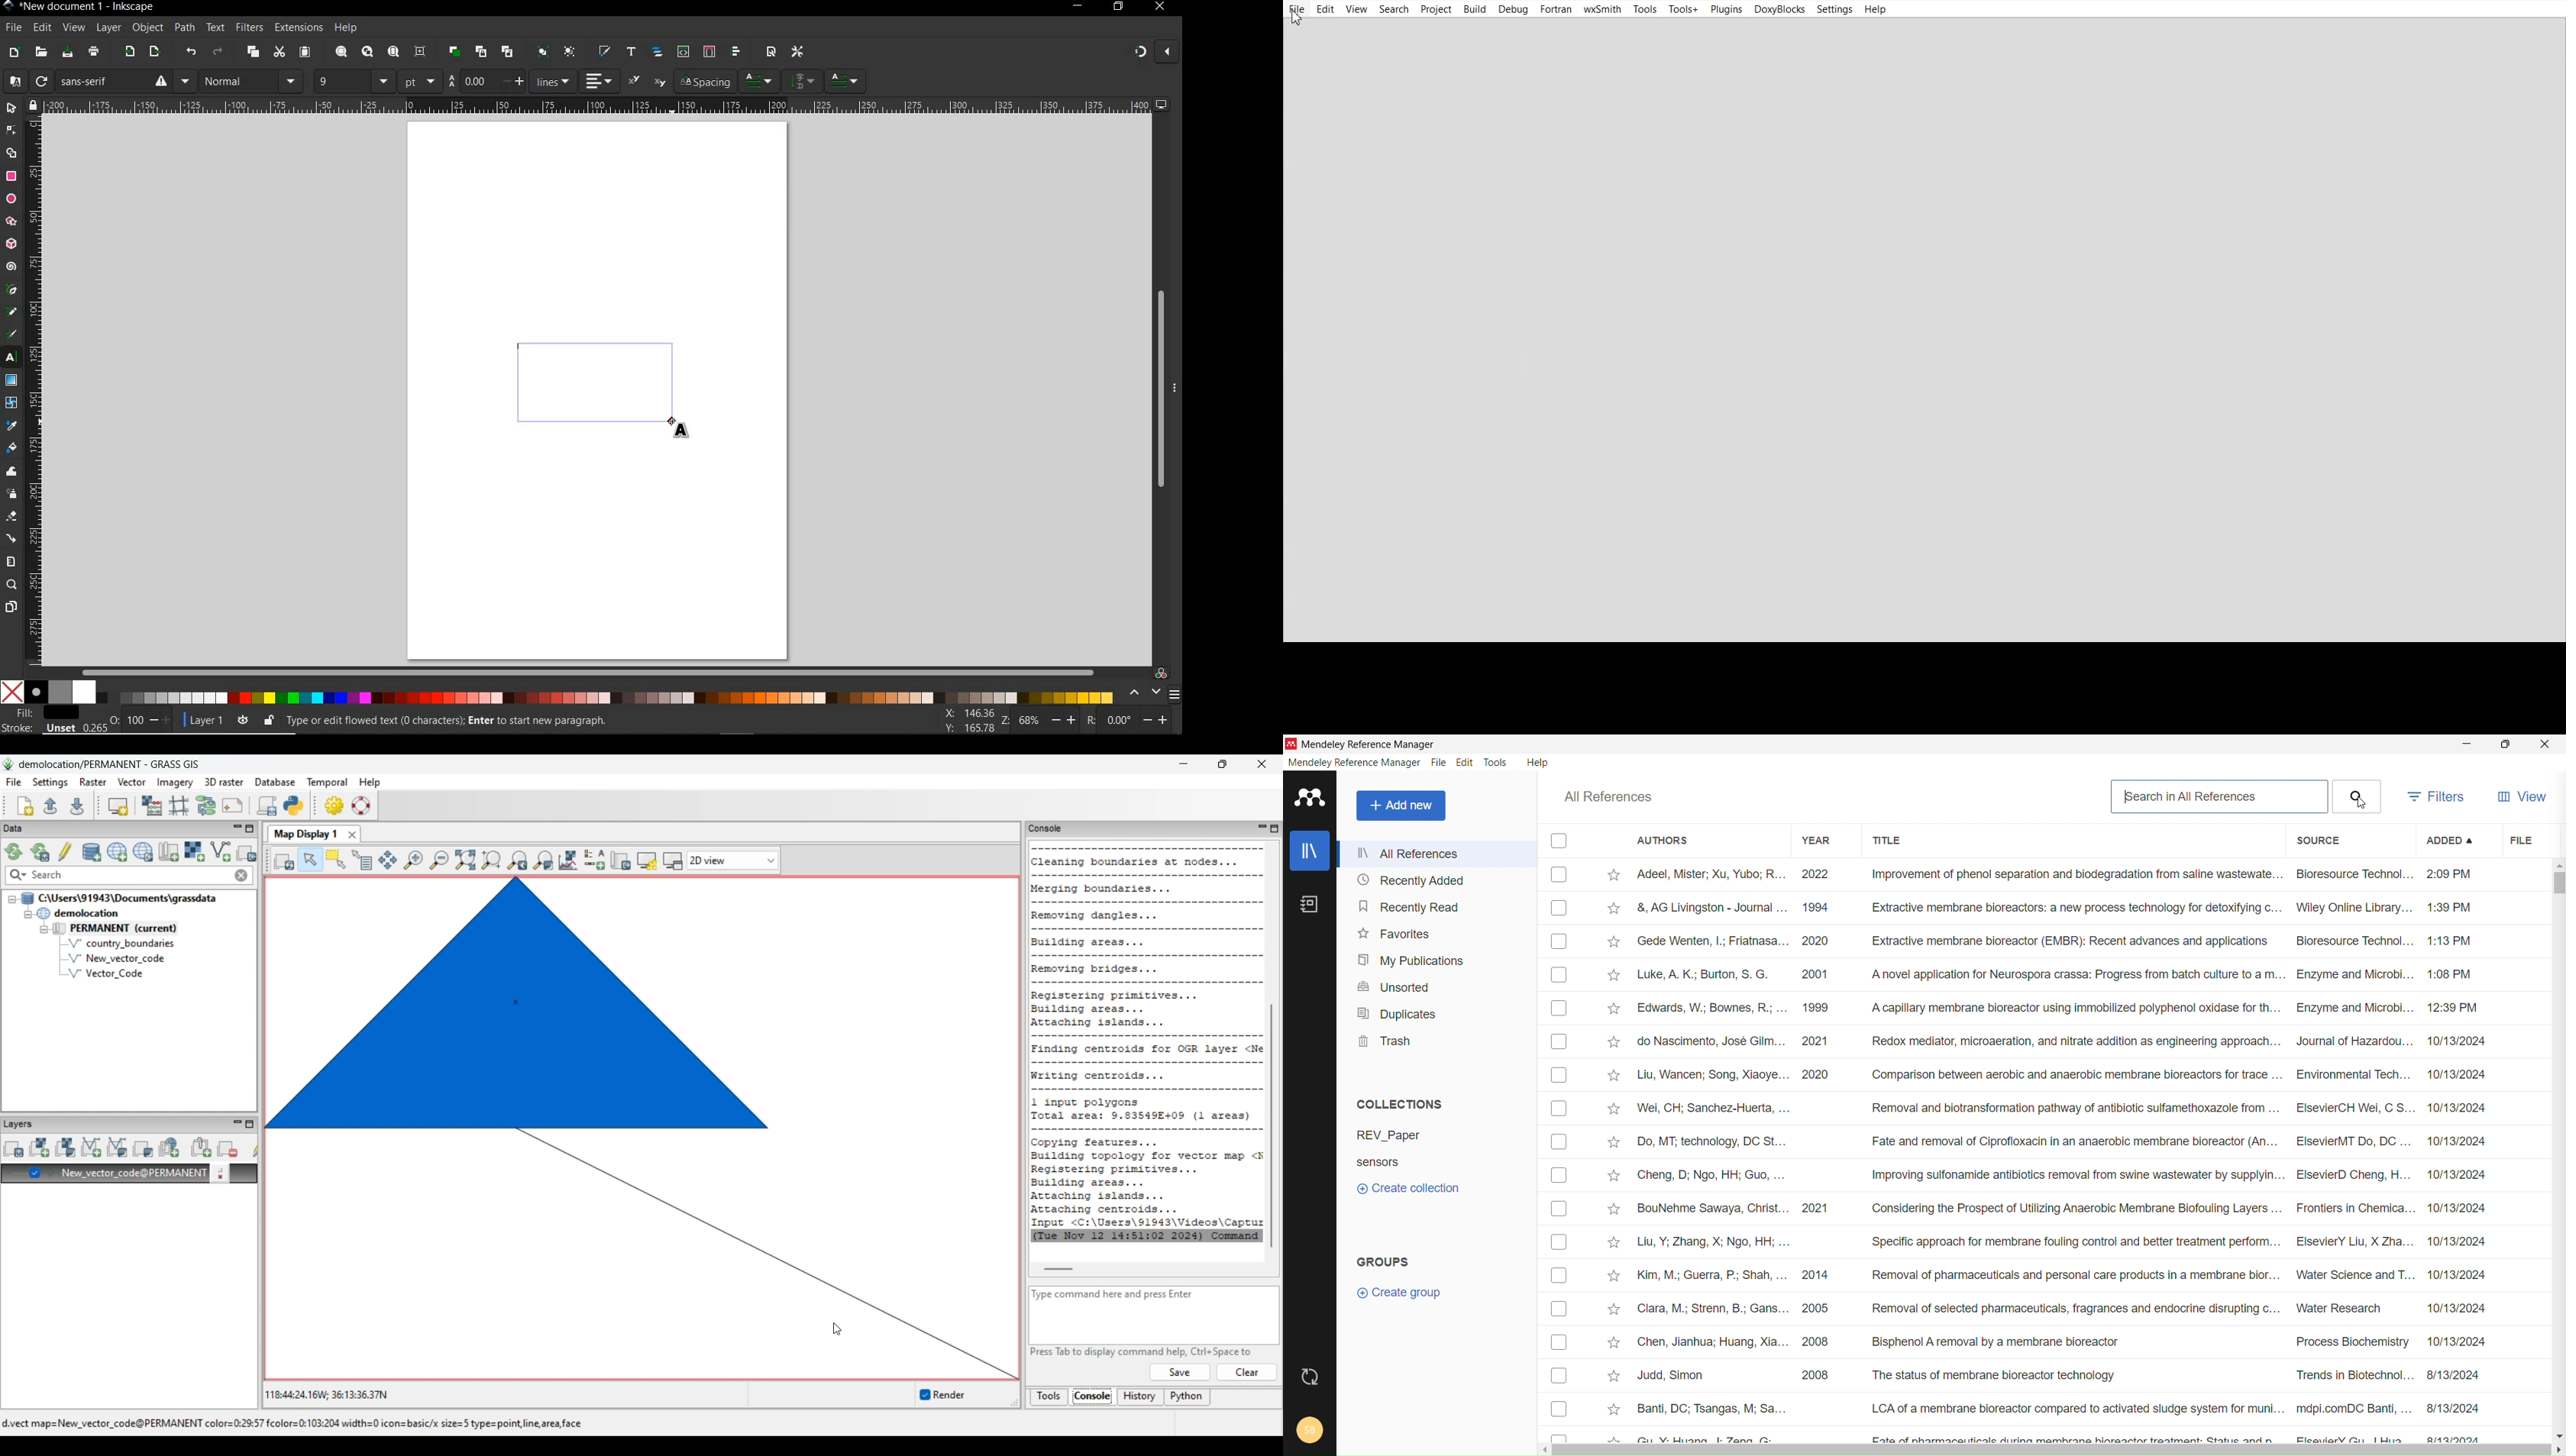 This screenshot has width=2576, height=1456. What do you see at coordinates (292, 81) in the screenshot?
I see `menu` at bounding box center [292, 81].